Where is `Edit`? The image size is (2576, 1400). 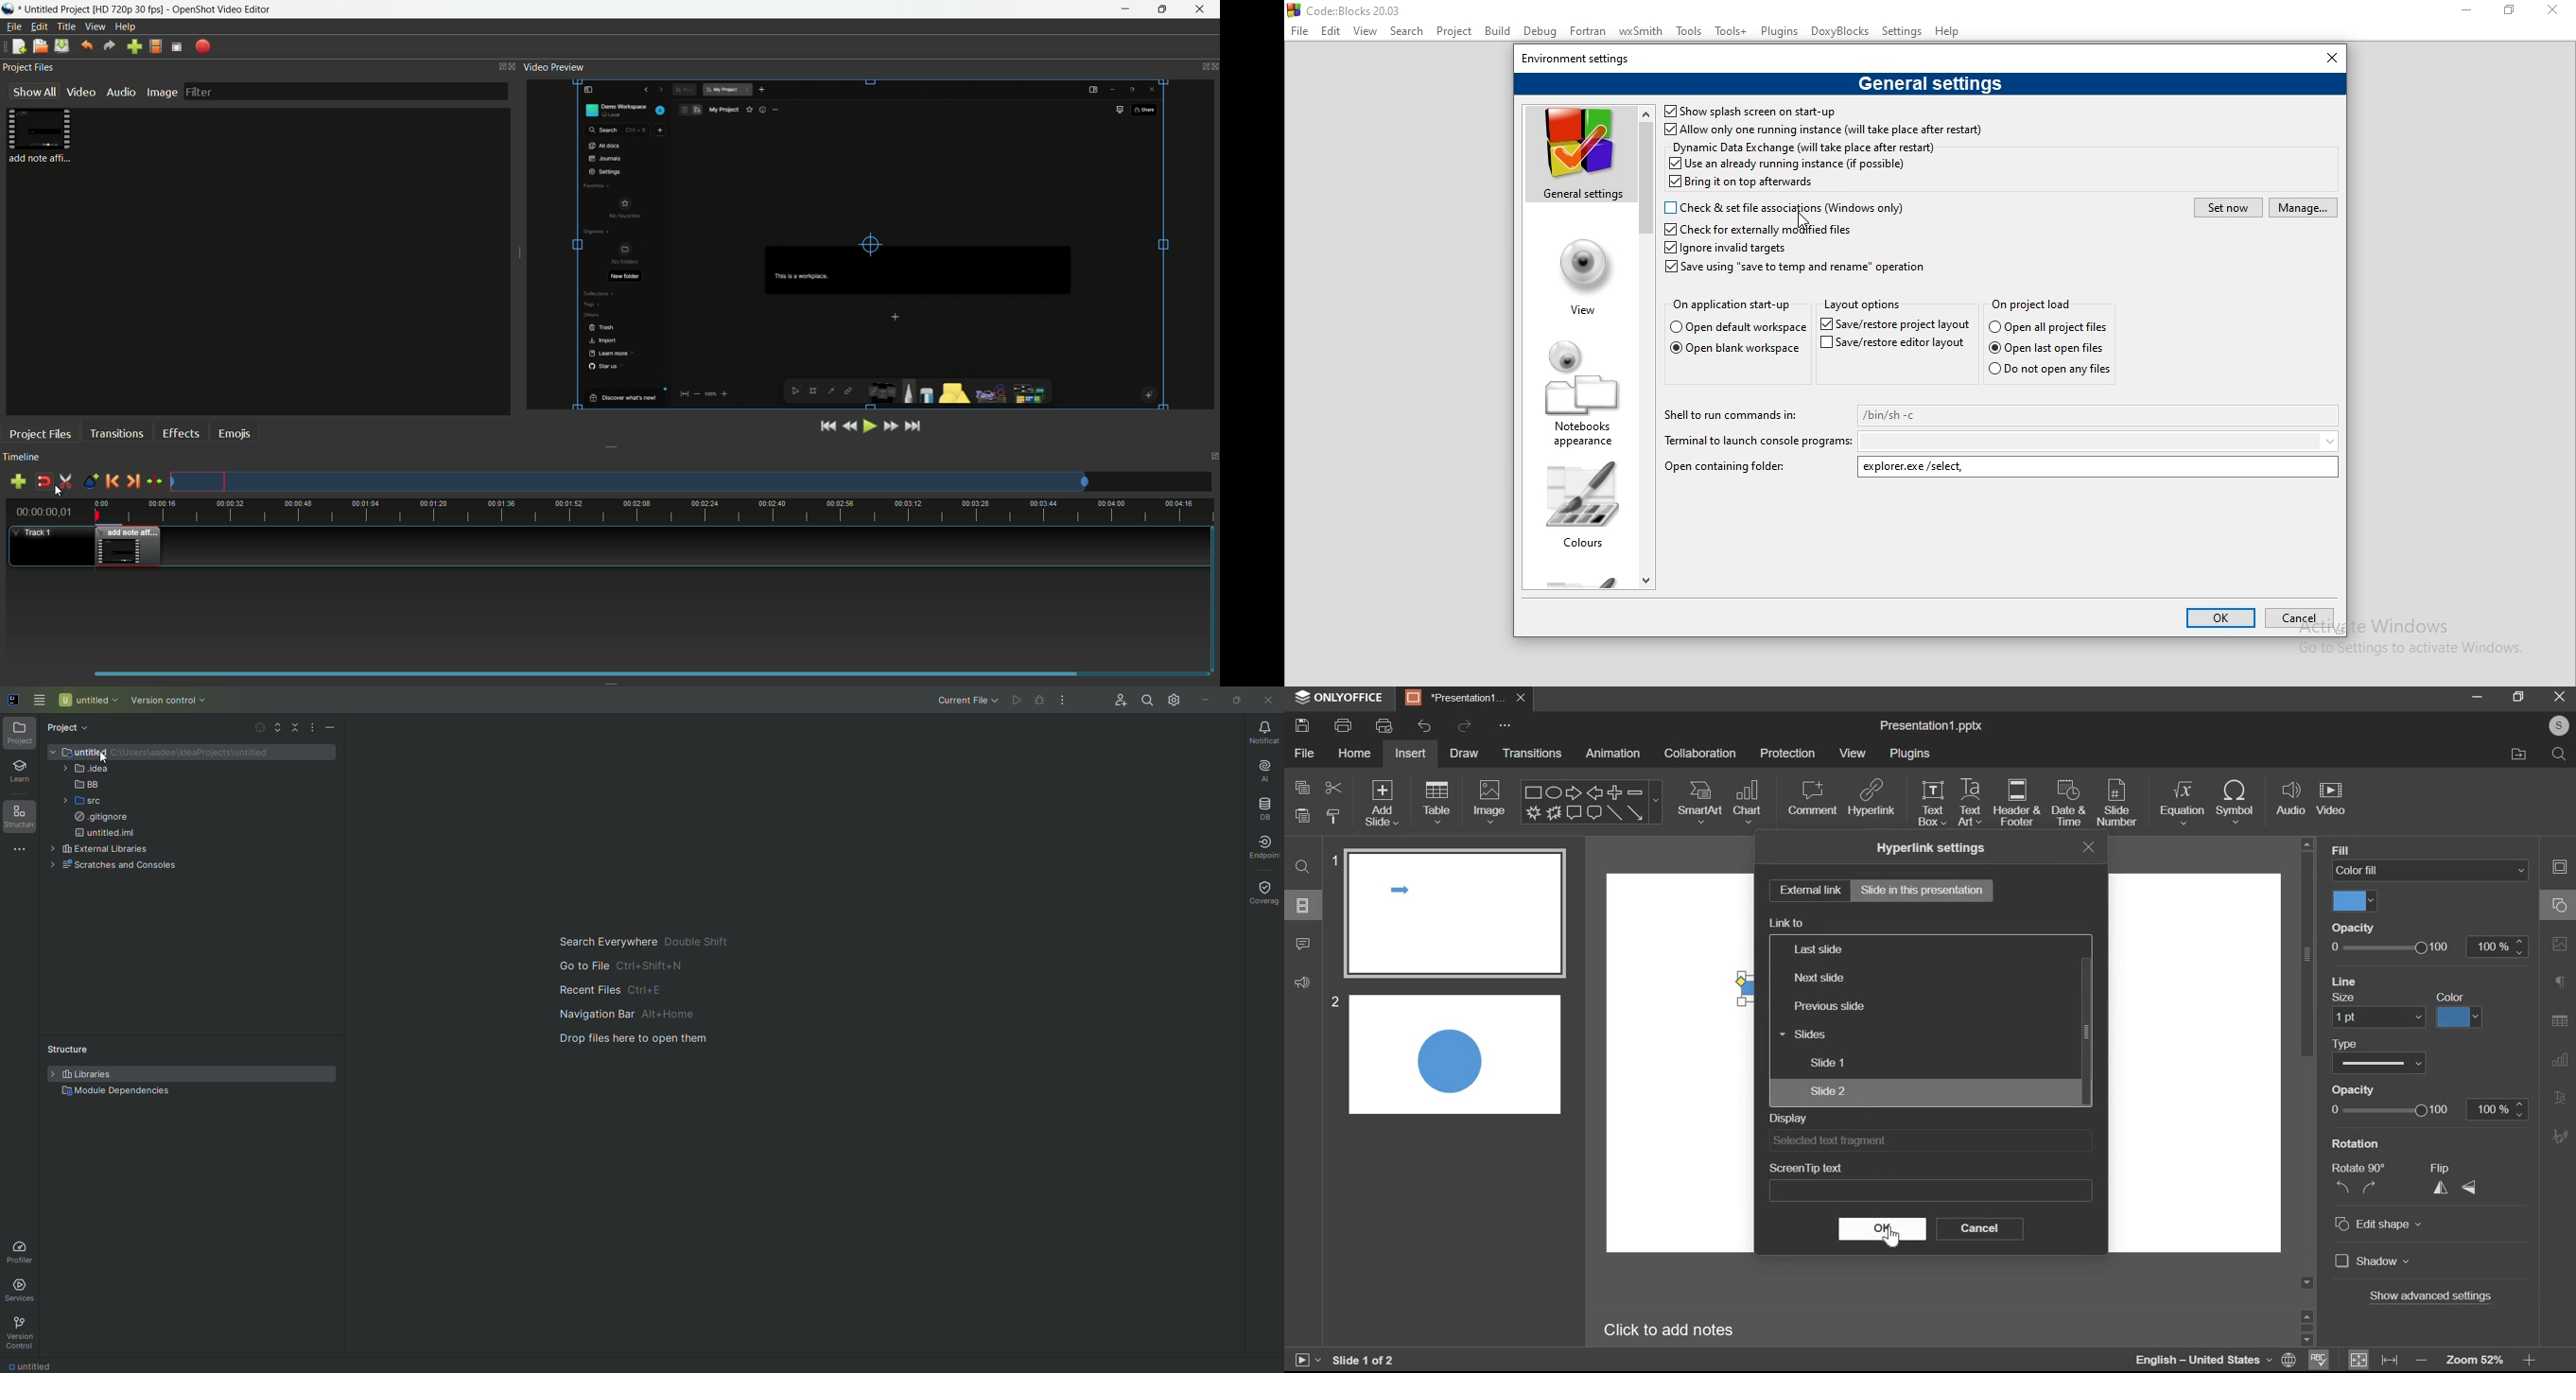 Edit is located at coordinates (1333, 33).